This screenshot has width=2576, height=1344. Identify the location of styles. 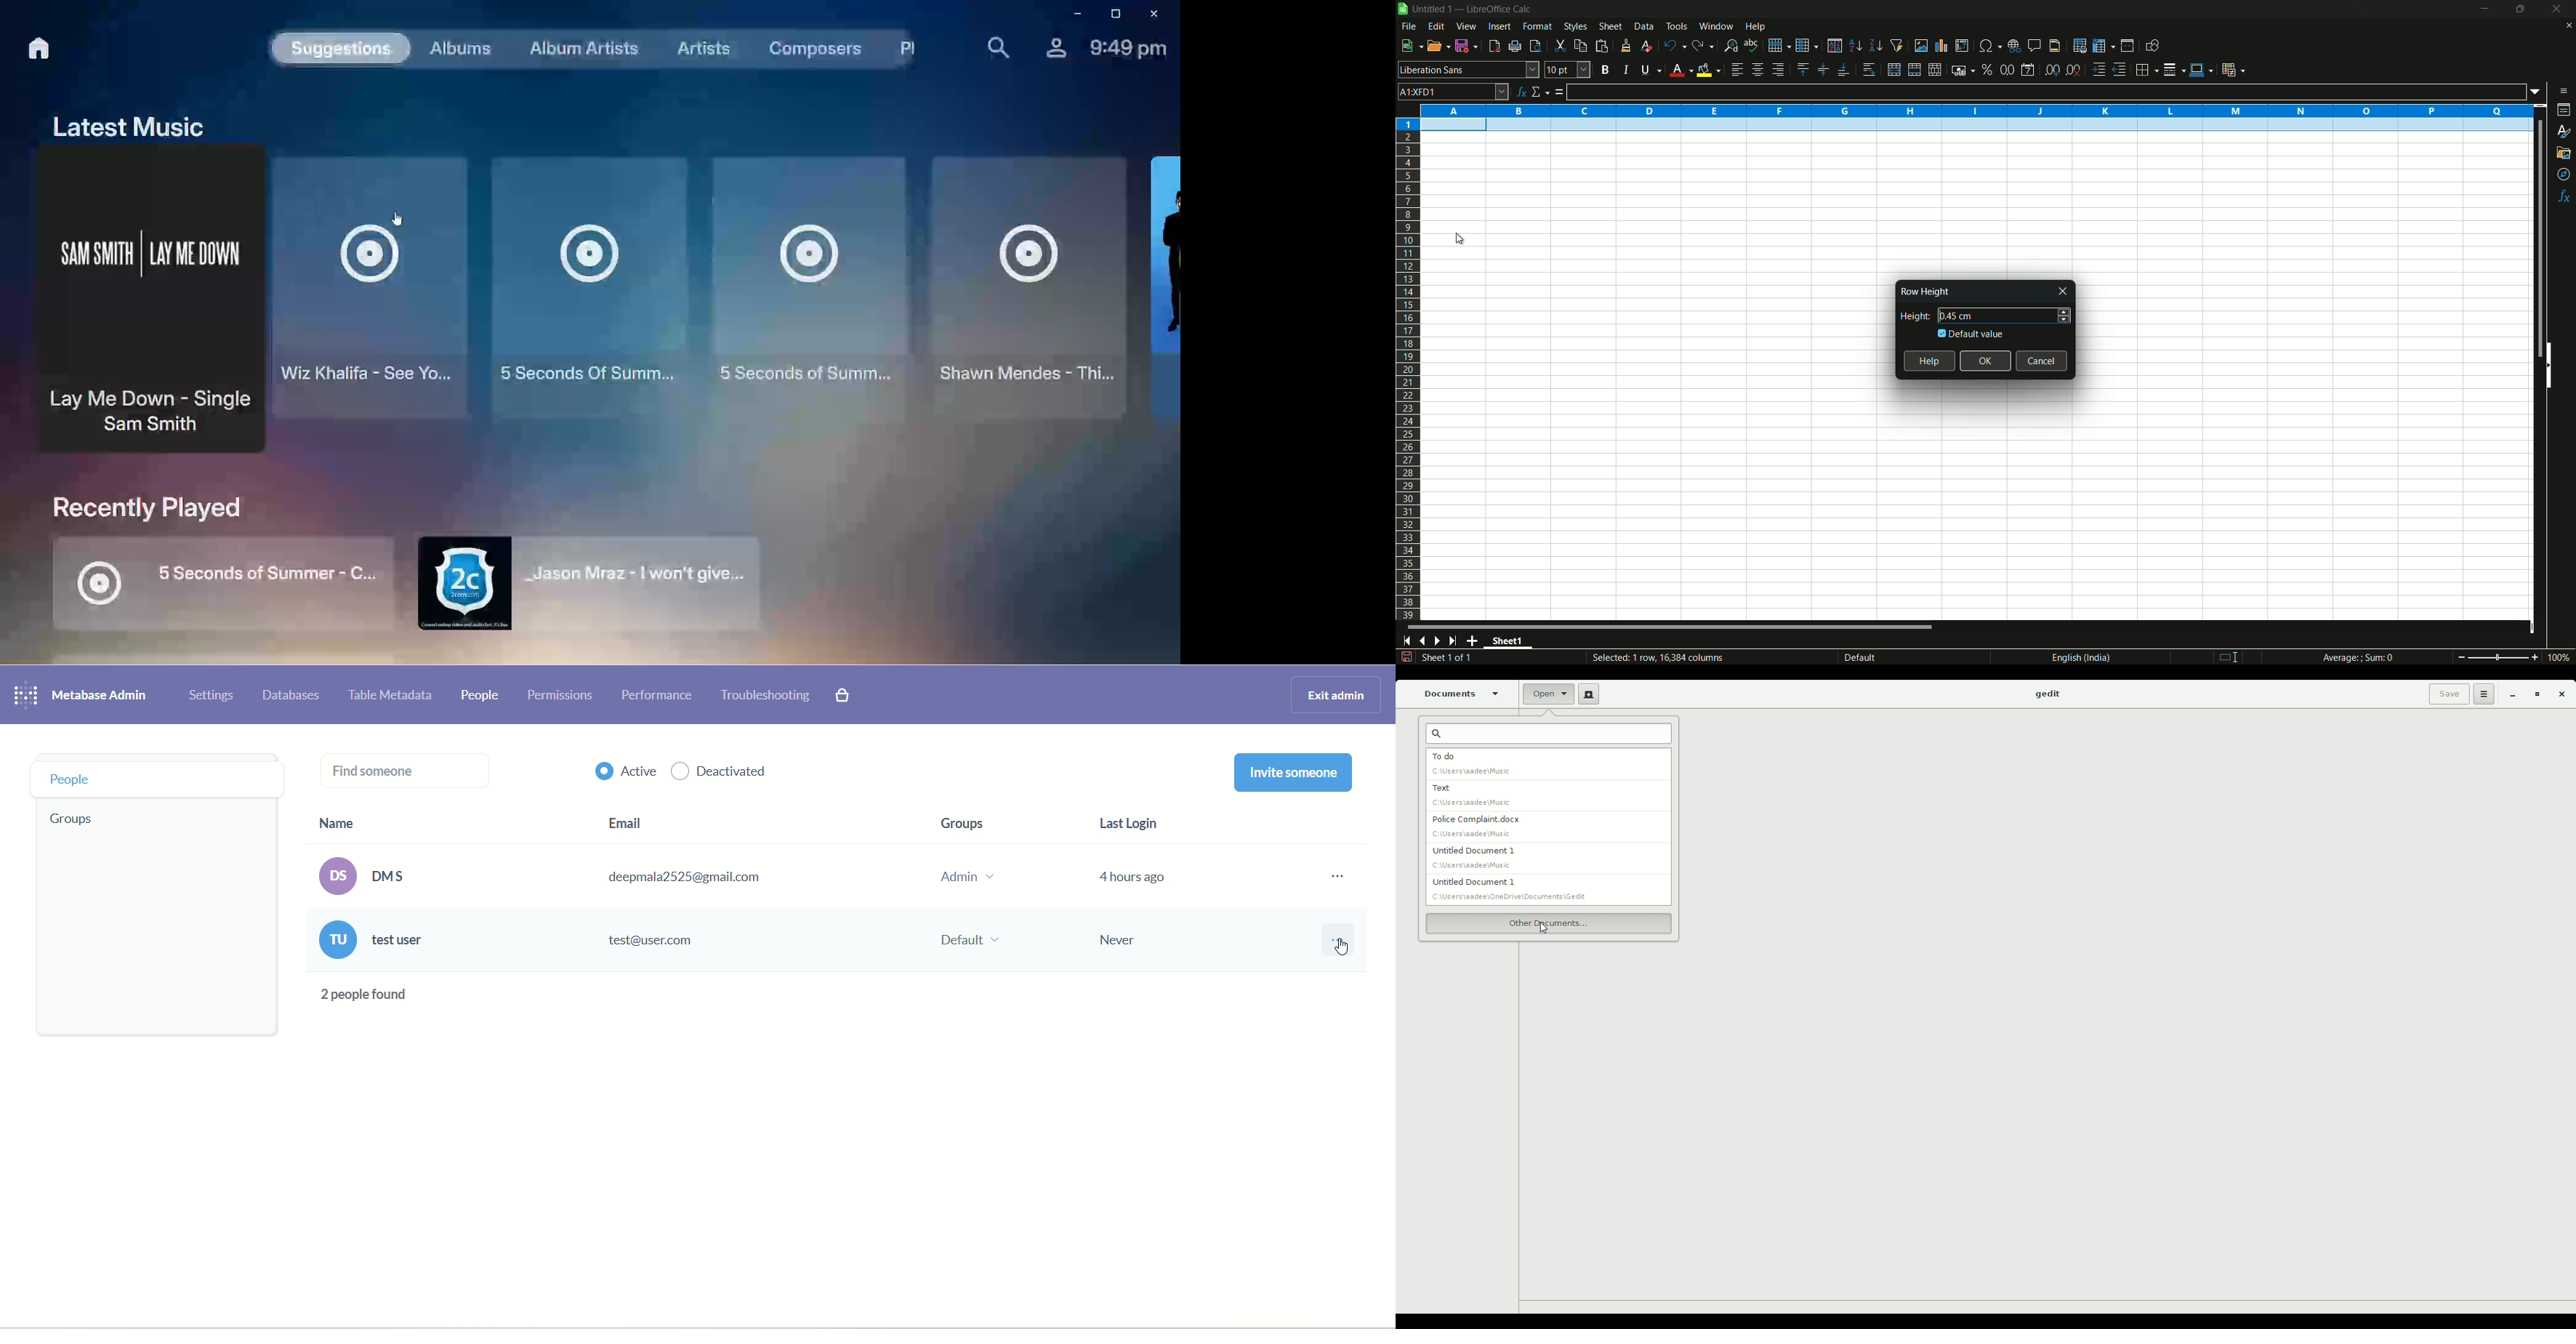
(2563, 132).